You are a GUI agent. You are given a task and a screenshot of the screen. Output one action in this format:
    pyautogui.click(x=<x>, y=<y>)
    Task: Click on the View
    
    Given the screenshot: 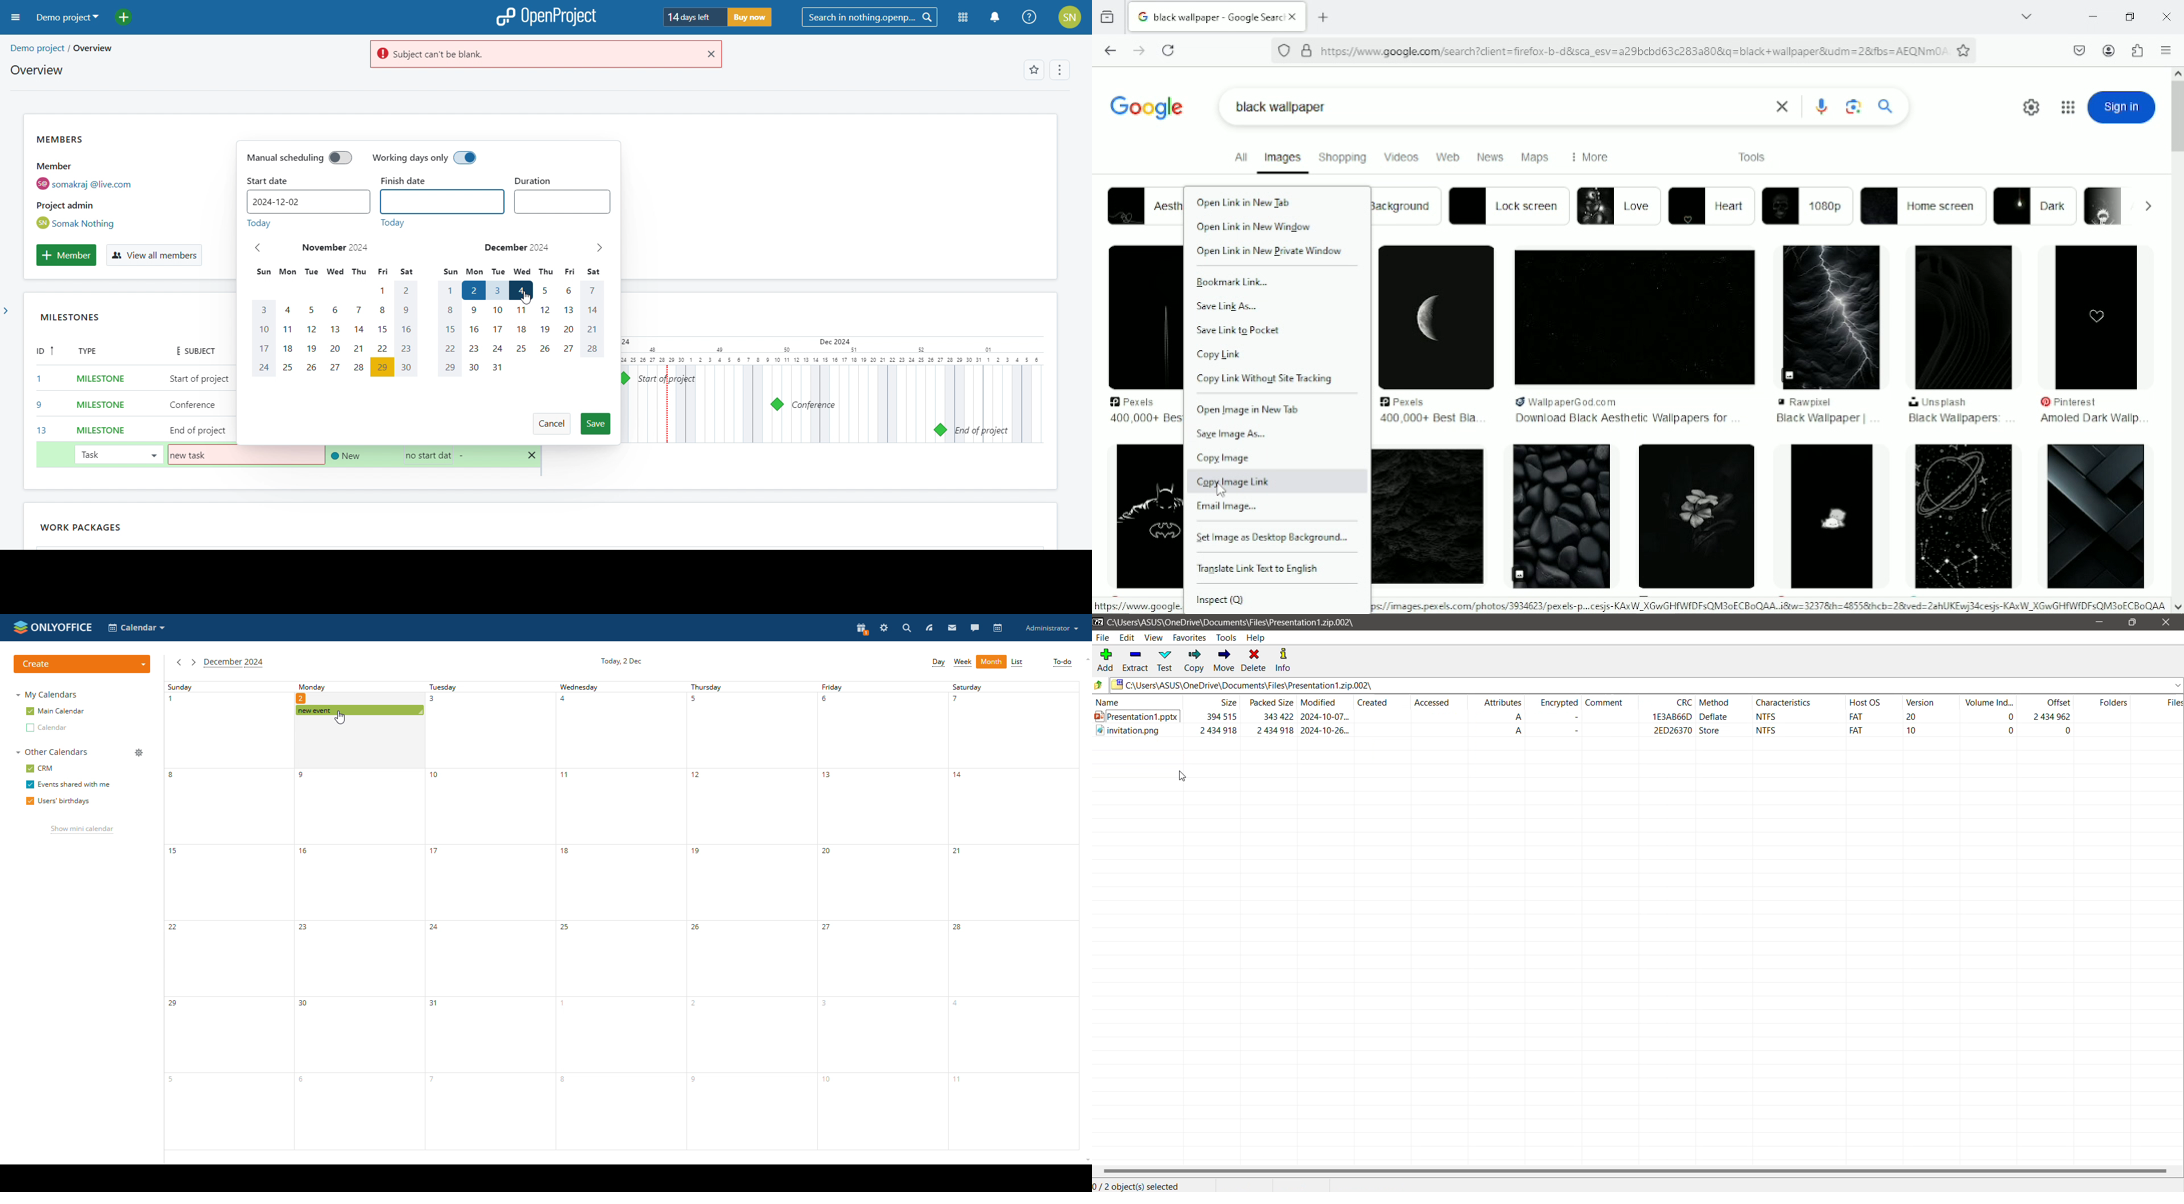 What is the action you would take?
    pyautogui.click(x=1153, y=637)
    